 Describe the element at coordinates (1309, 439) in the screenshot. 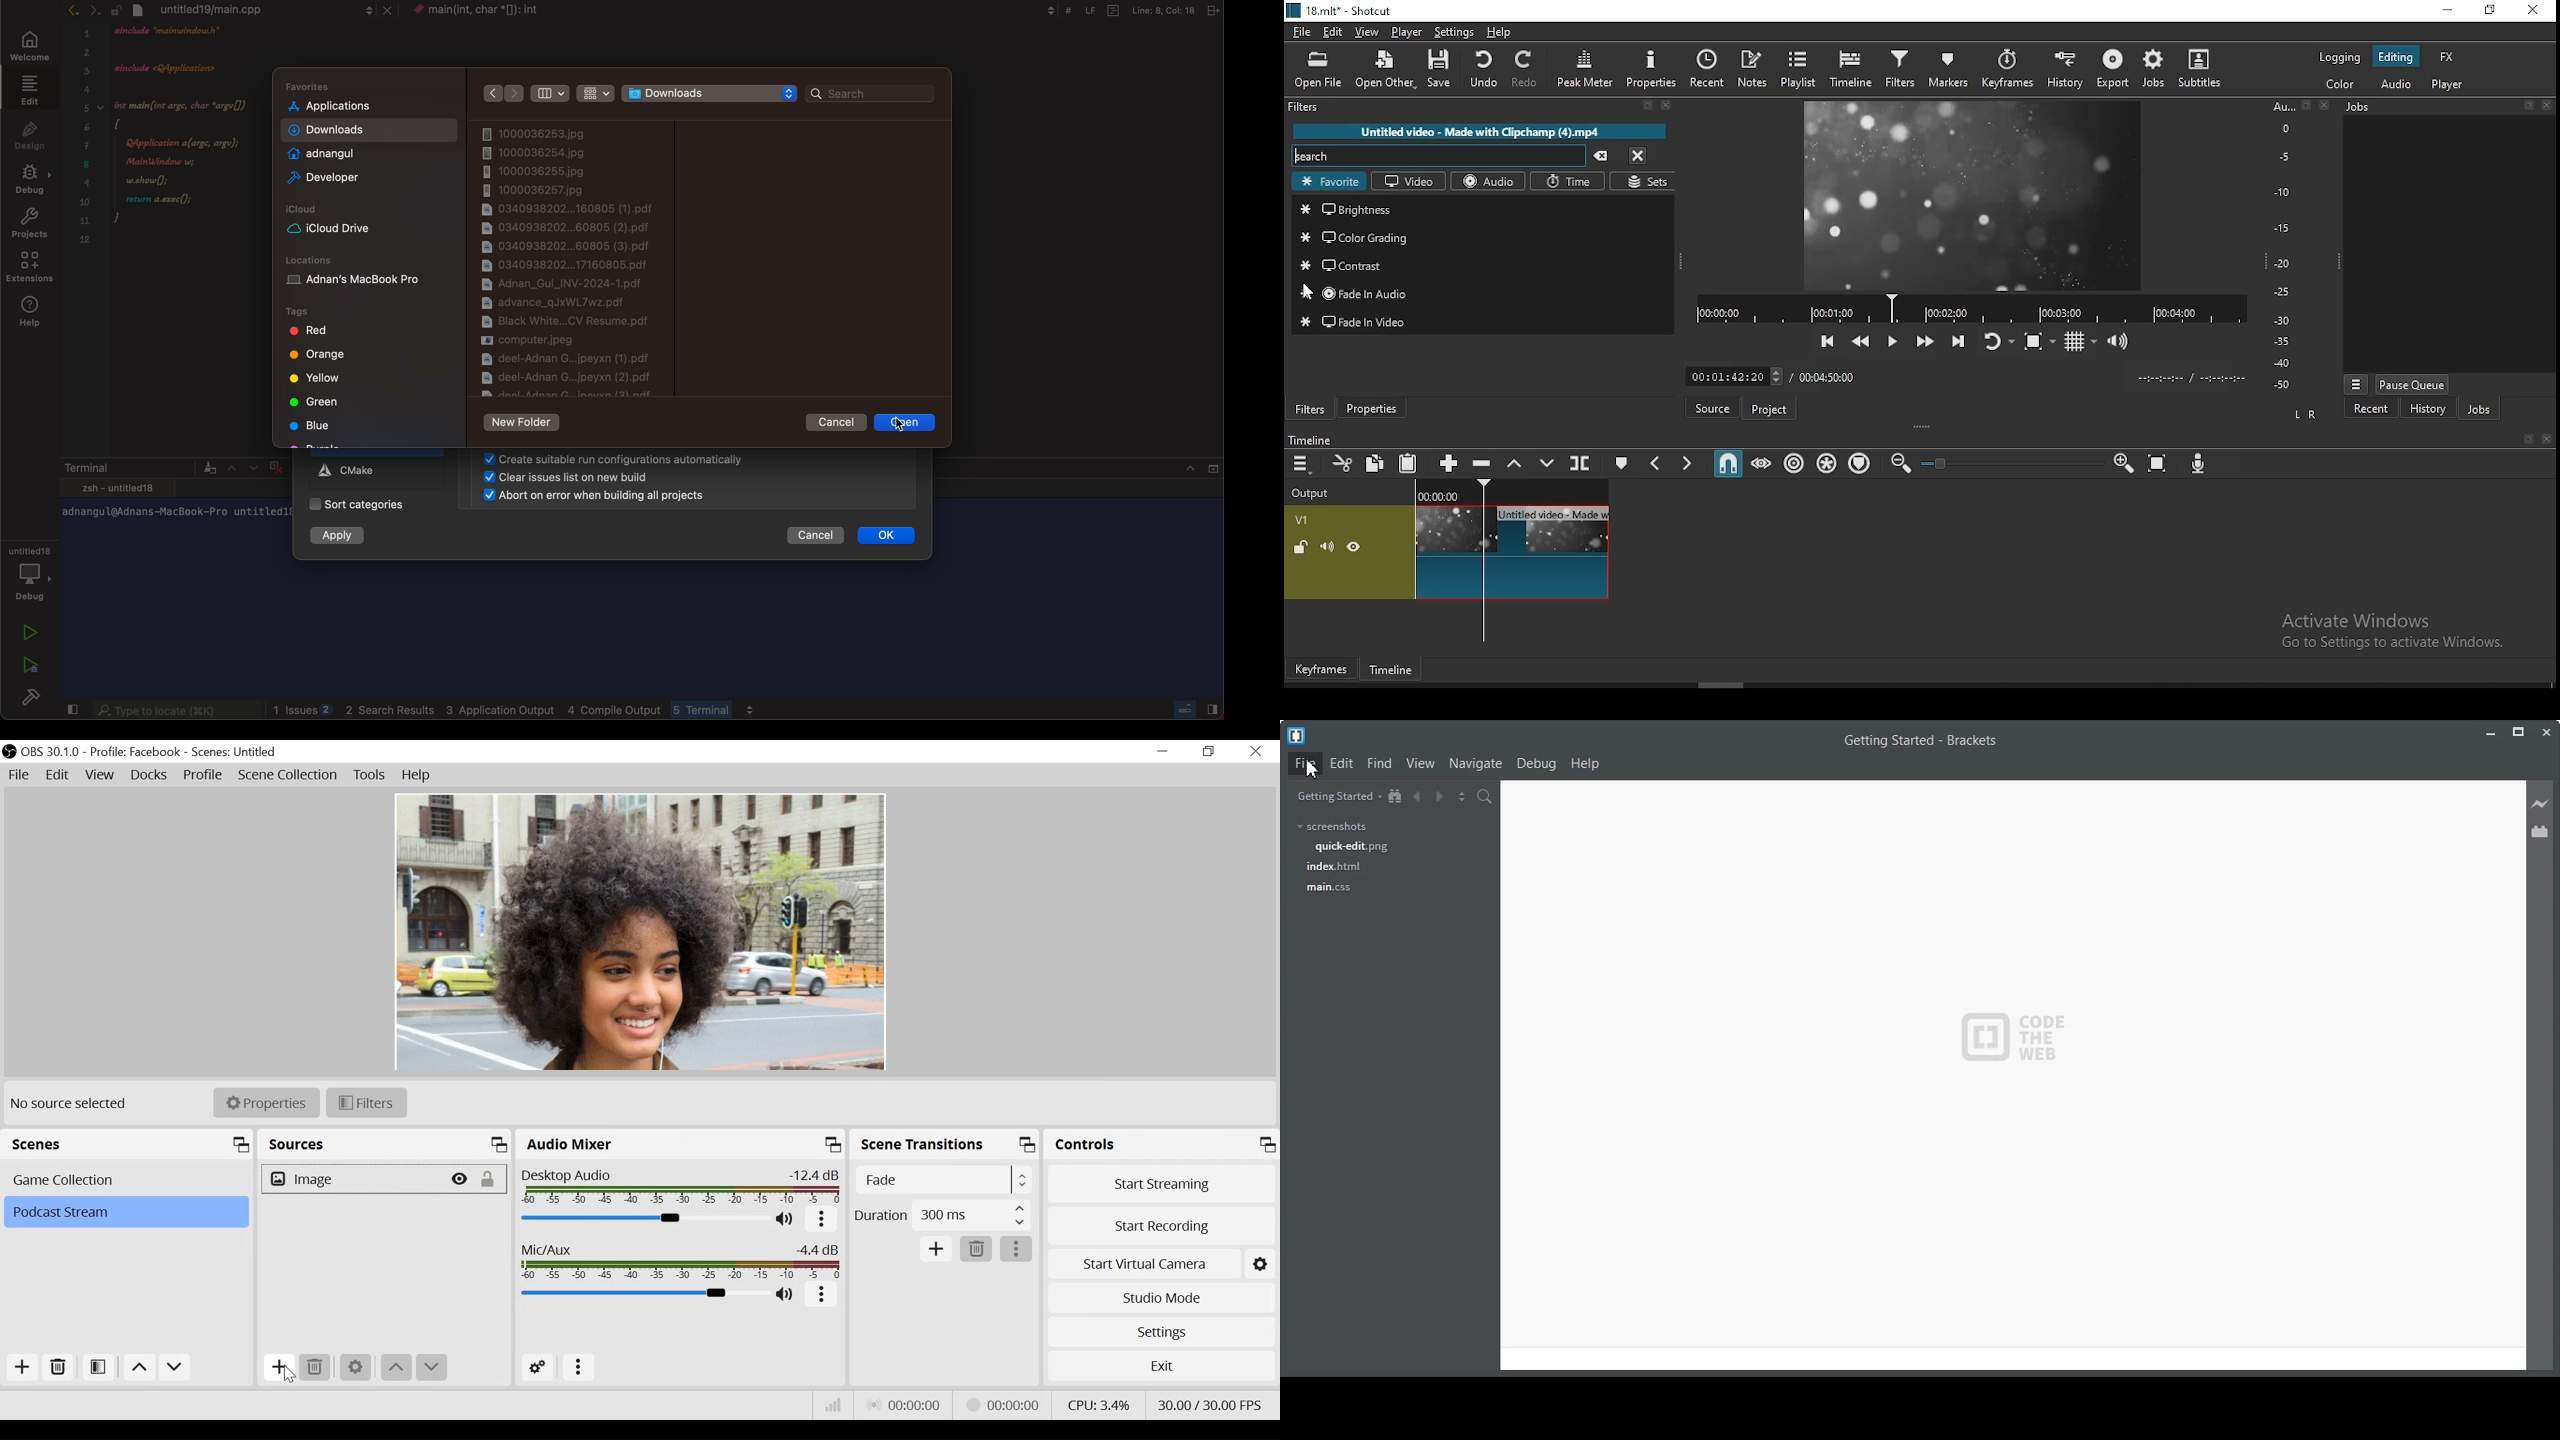

I see `Timeline` at that location.